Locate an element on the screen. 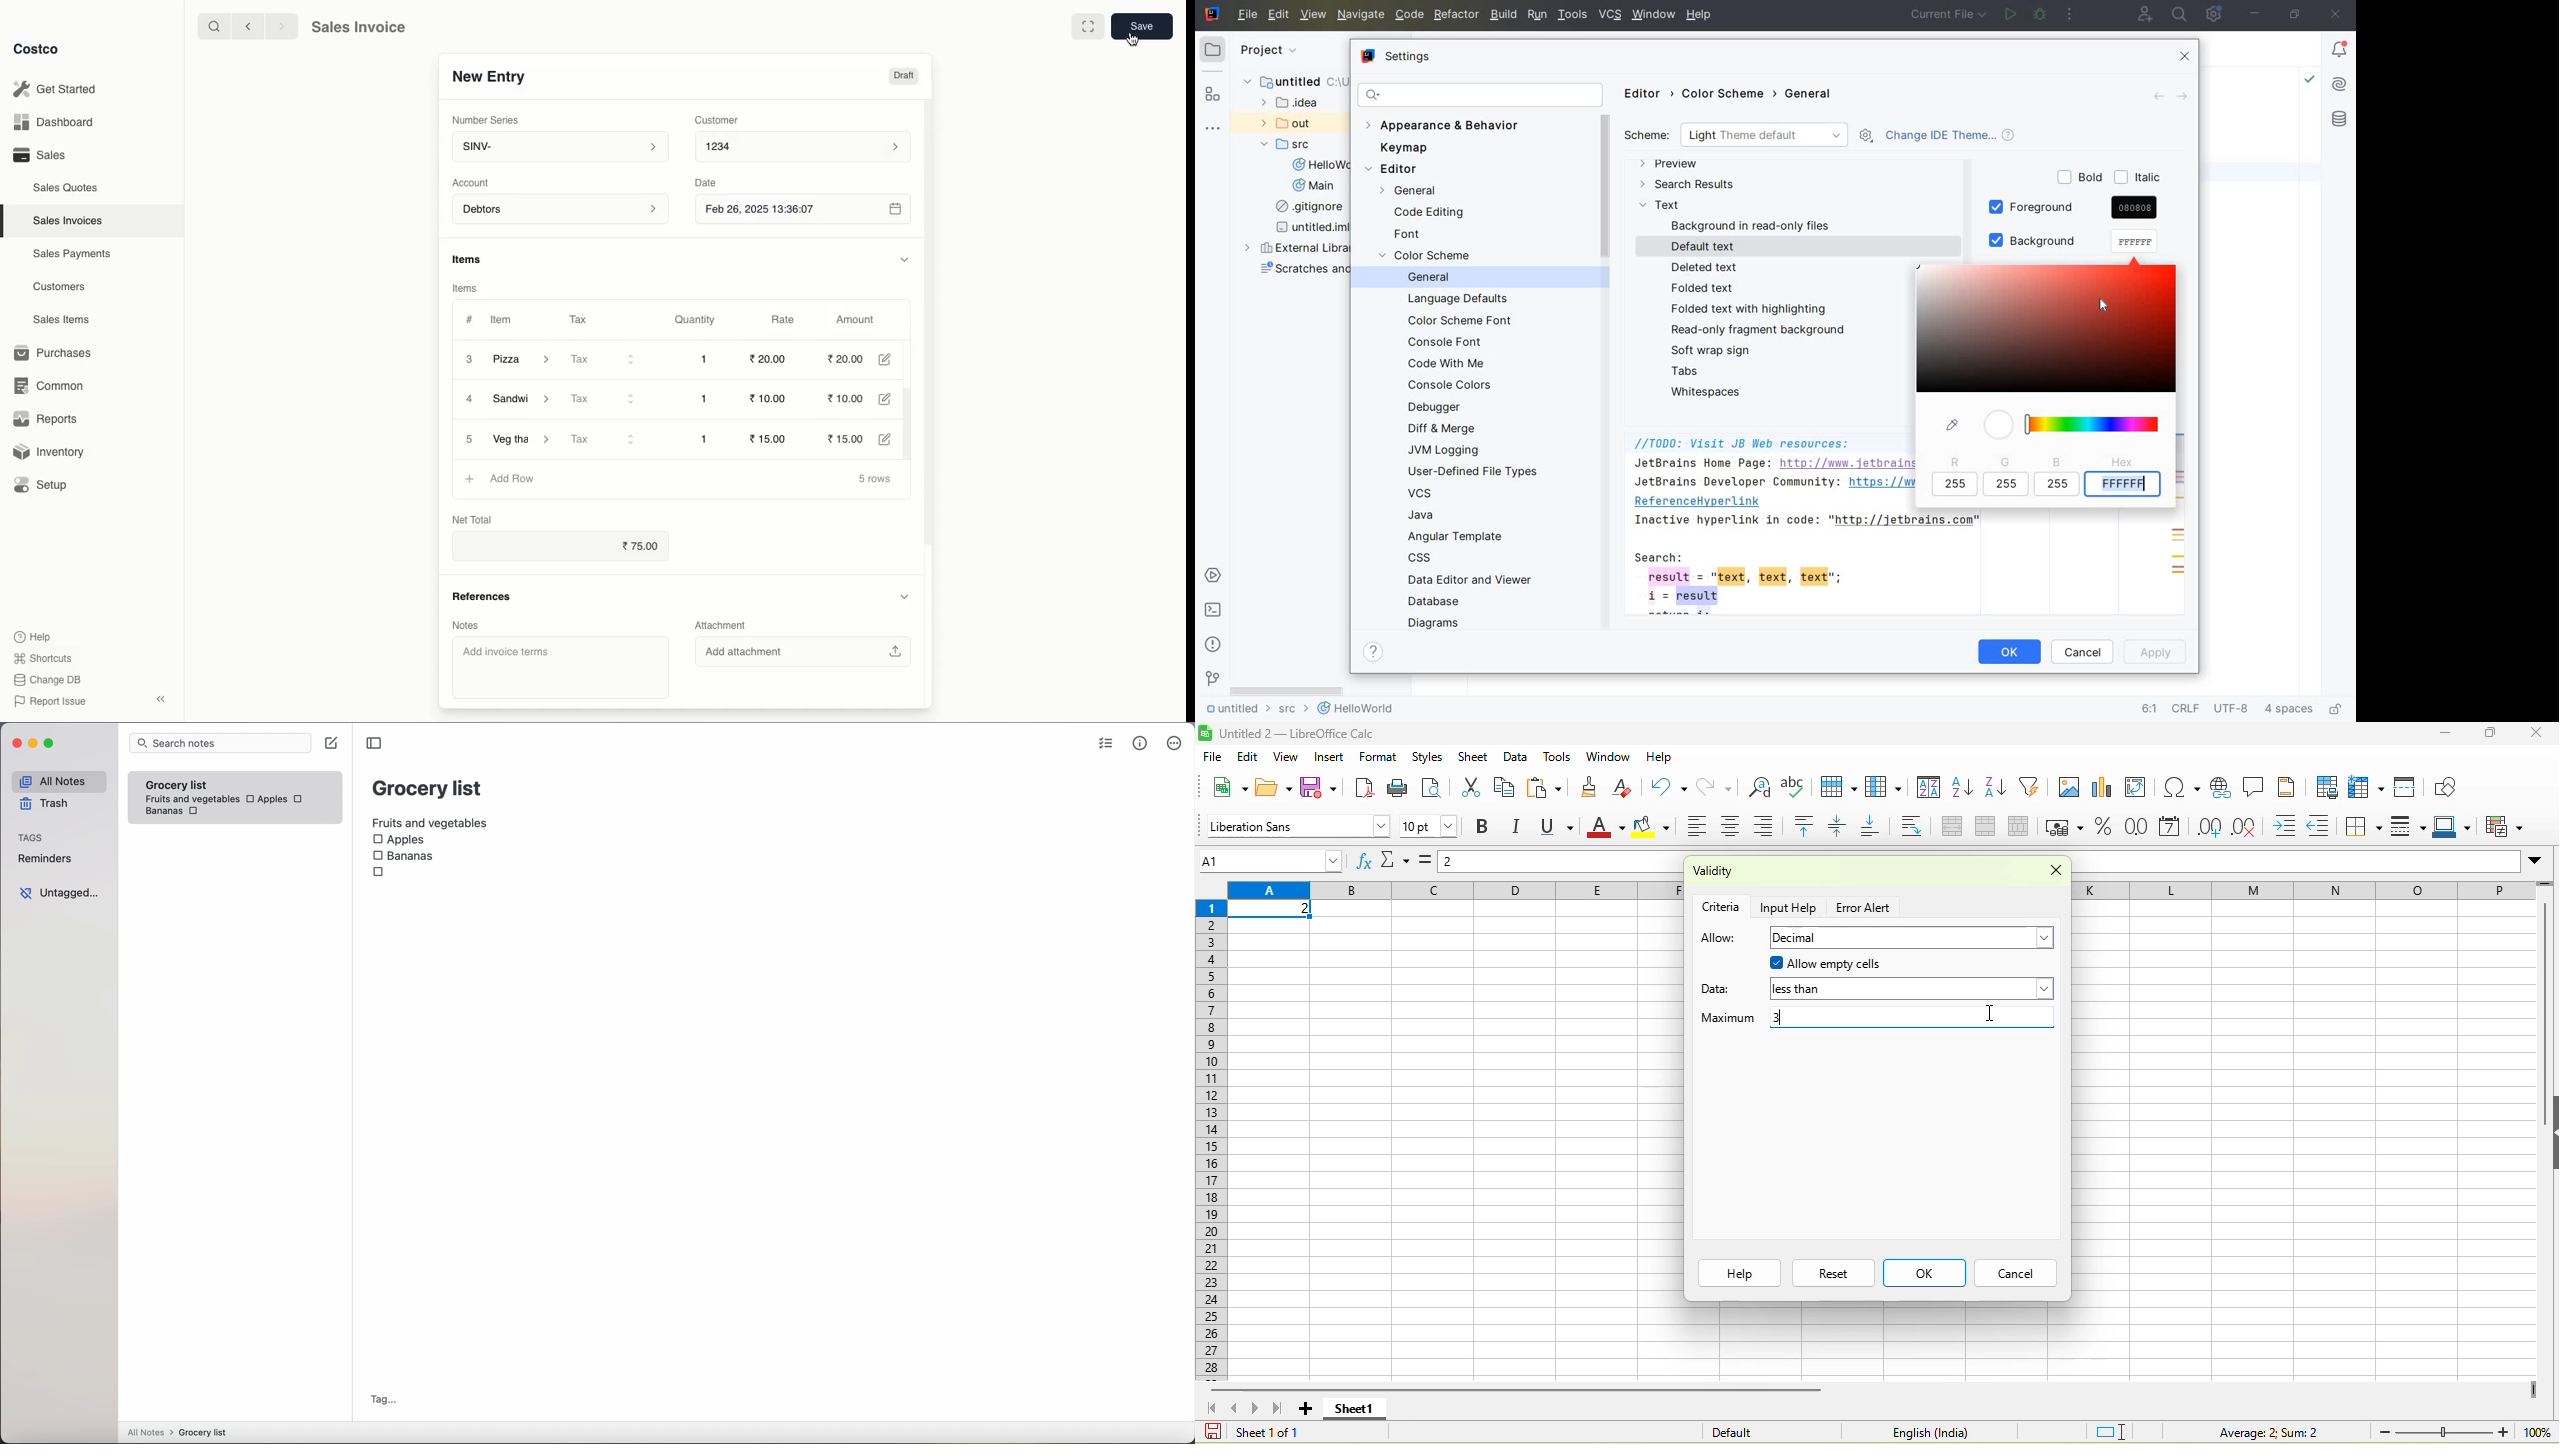 This screenshot has height=1456, width=2576. comment is located at coordinates (2254, 787).